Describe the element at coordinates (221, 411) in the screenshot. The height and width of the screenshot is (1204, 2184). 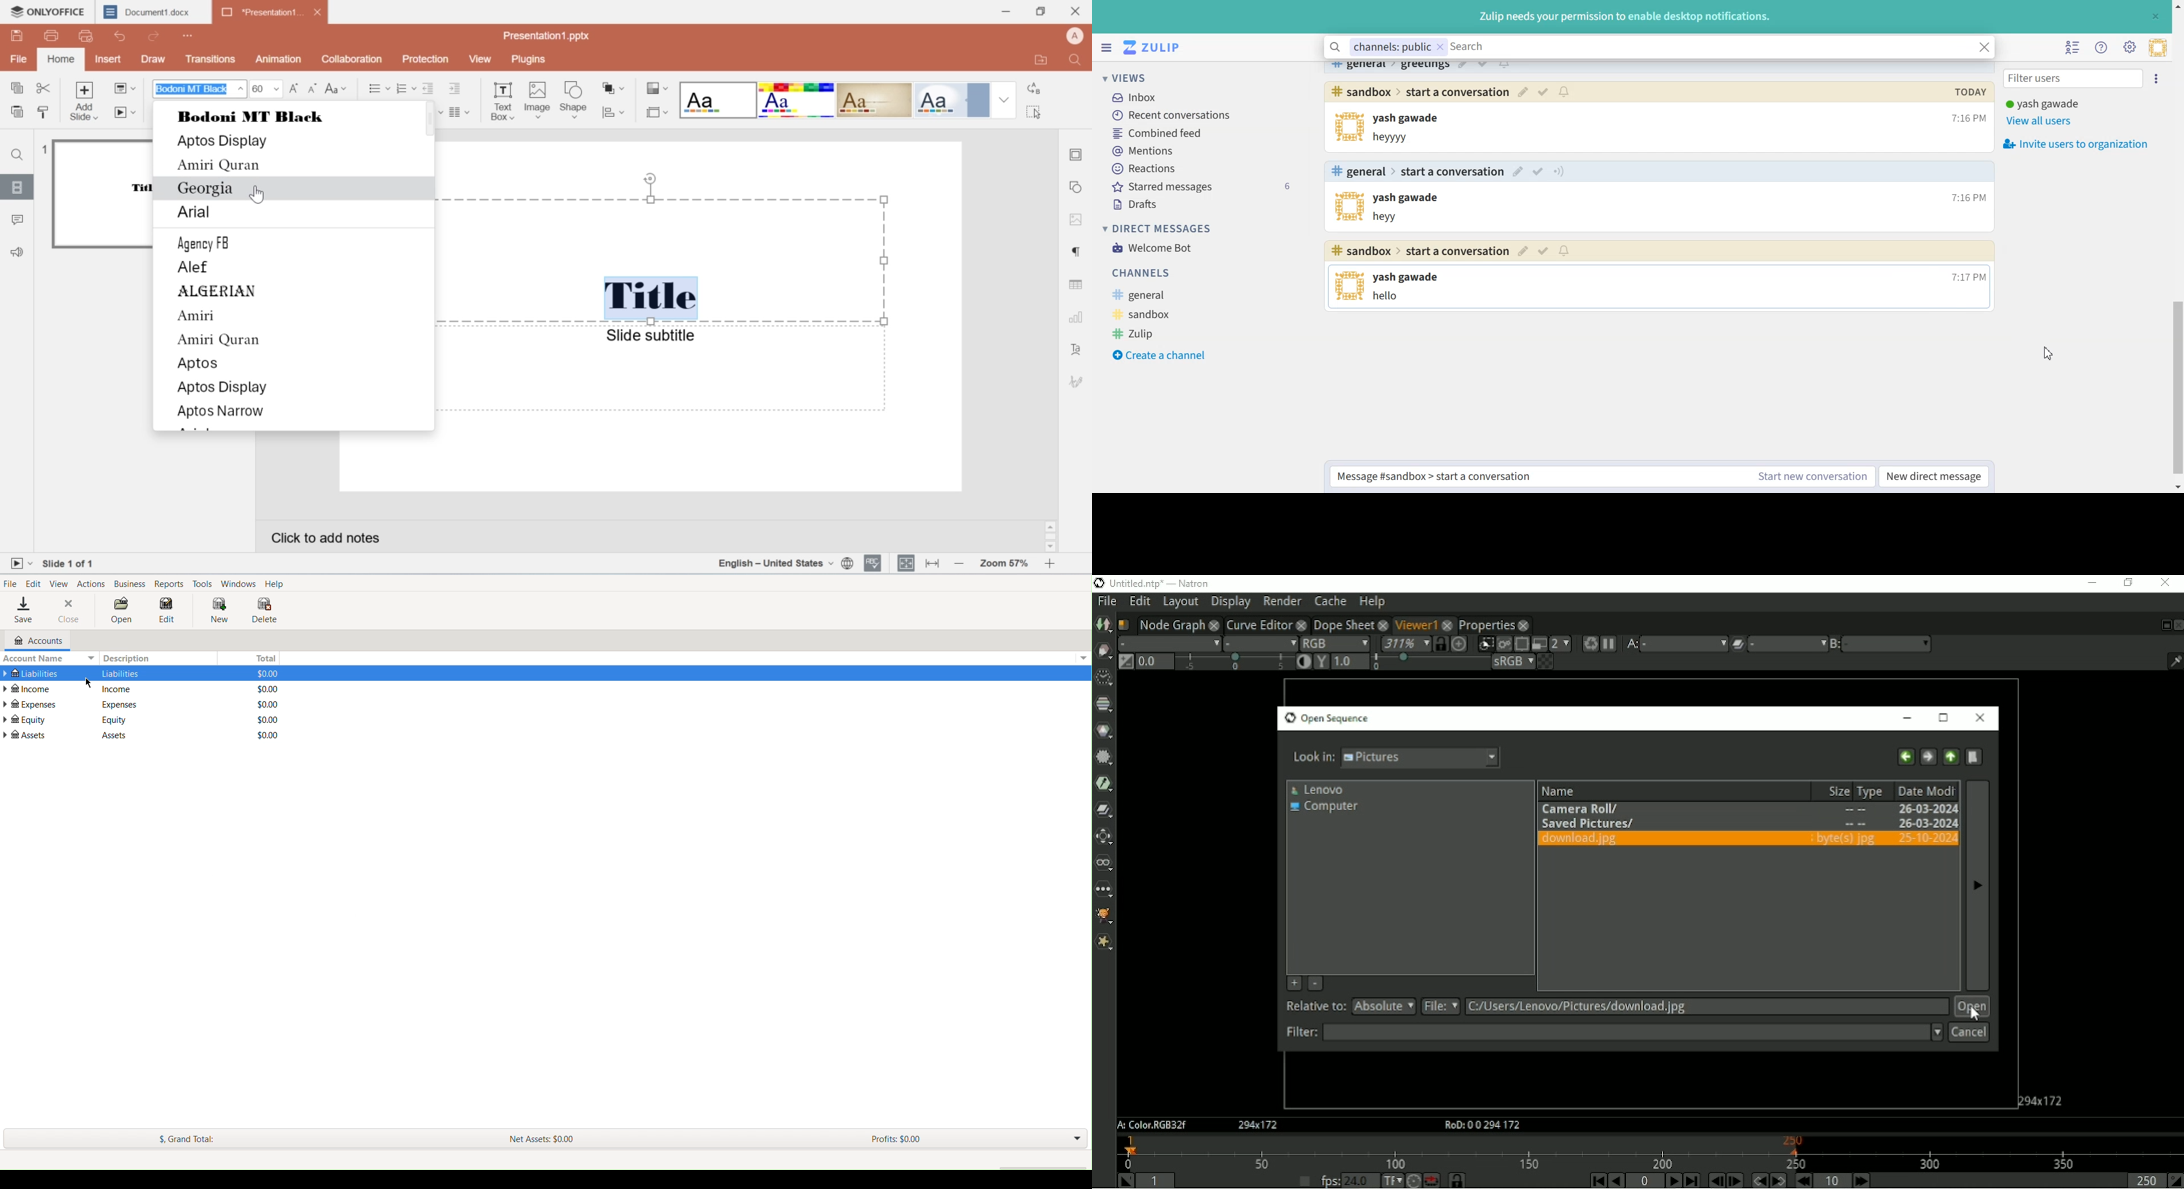
I see `Aptos Narrow` at that location.